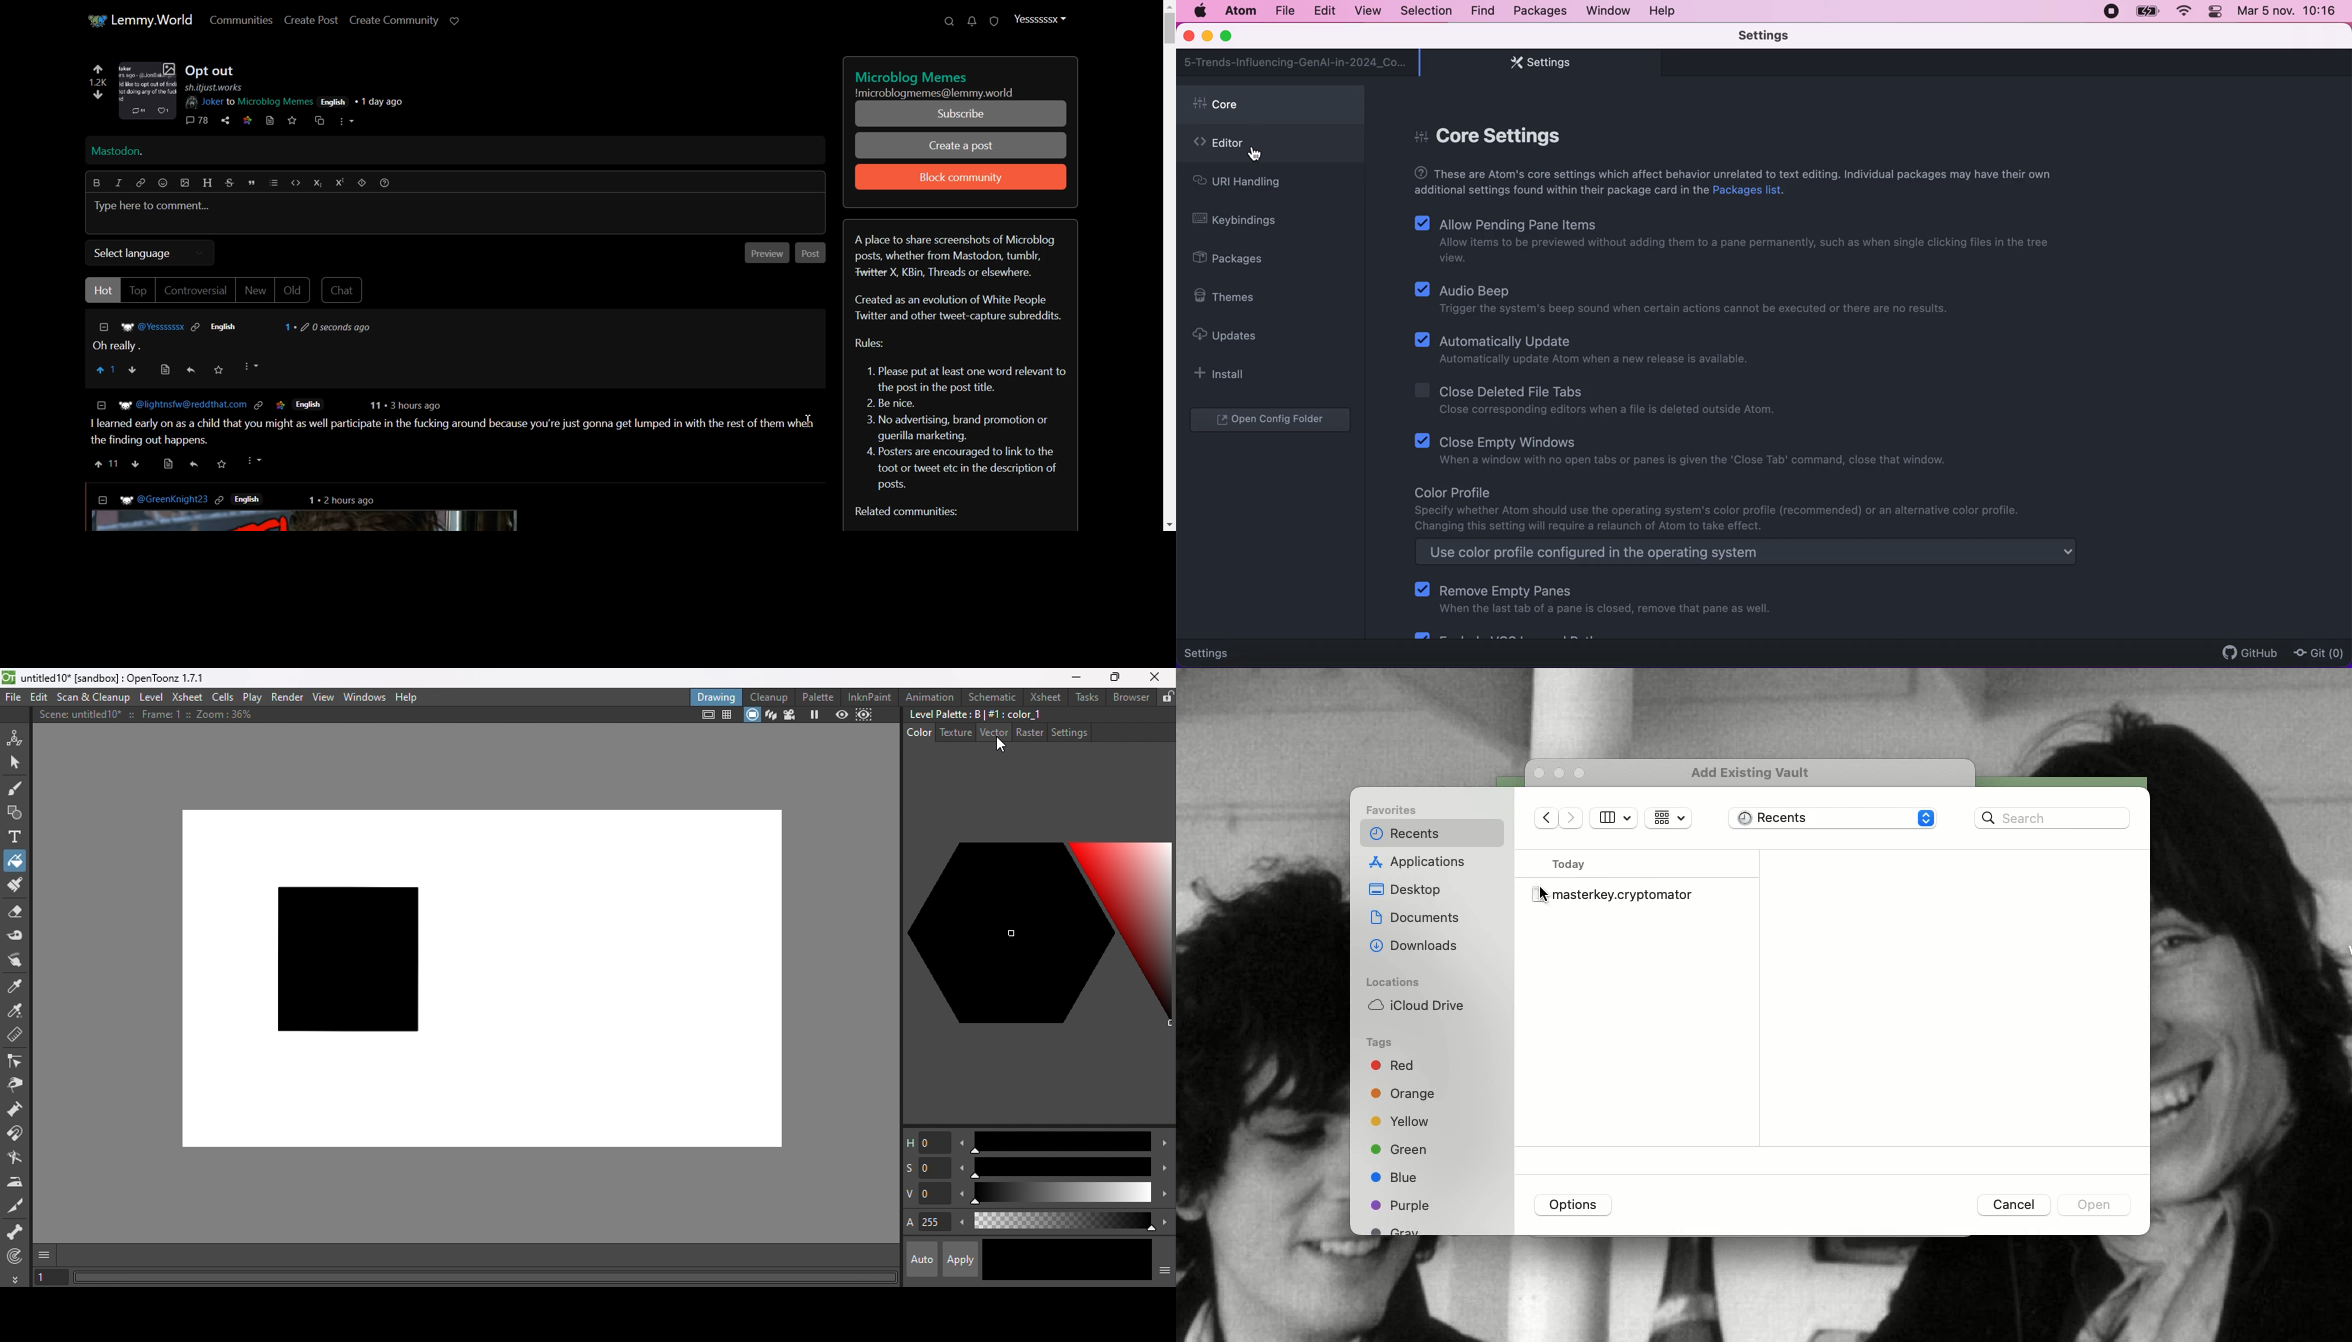 Image resolution: width=2352 pixels, height=1344 pixels. Describe the element at coordinates (97, 70) in the screenshot. I see `upvote` at that location.